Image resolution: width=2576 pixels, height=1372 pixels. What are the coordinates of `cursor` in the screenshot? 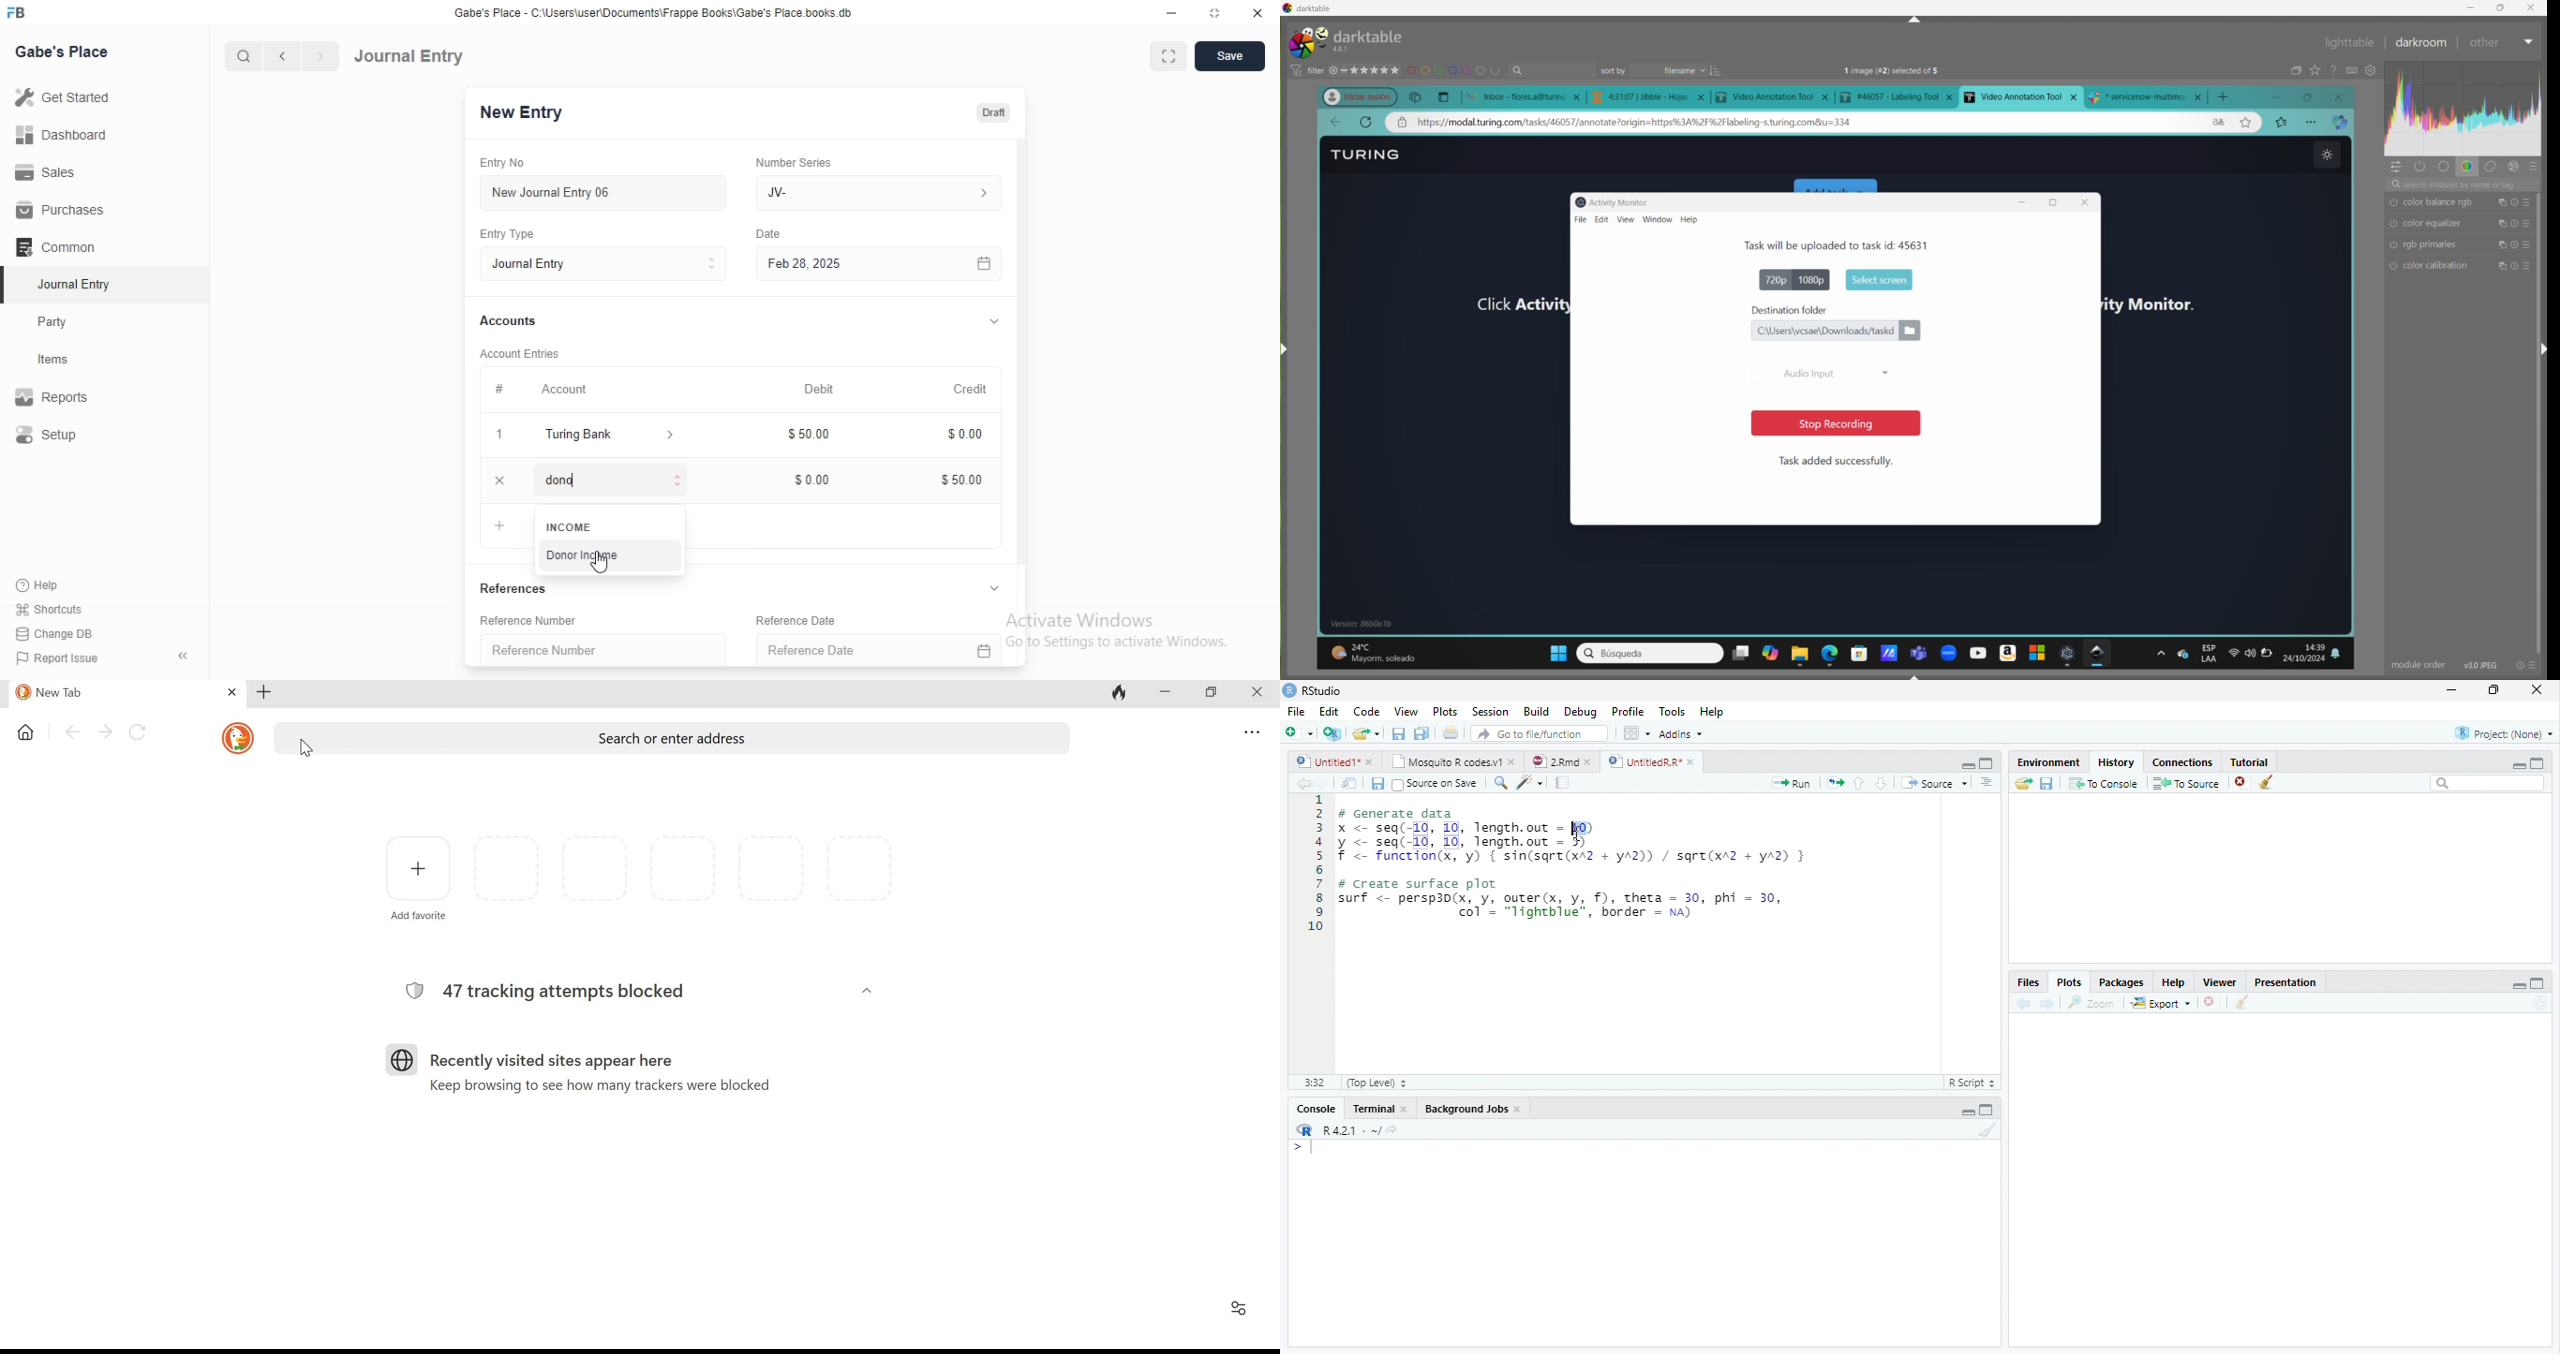 It's located at (599, 565).